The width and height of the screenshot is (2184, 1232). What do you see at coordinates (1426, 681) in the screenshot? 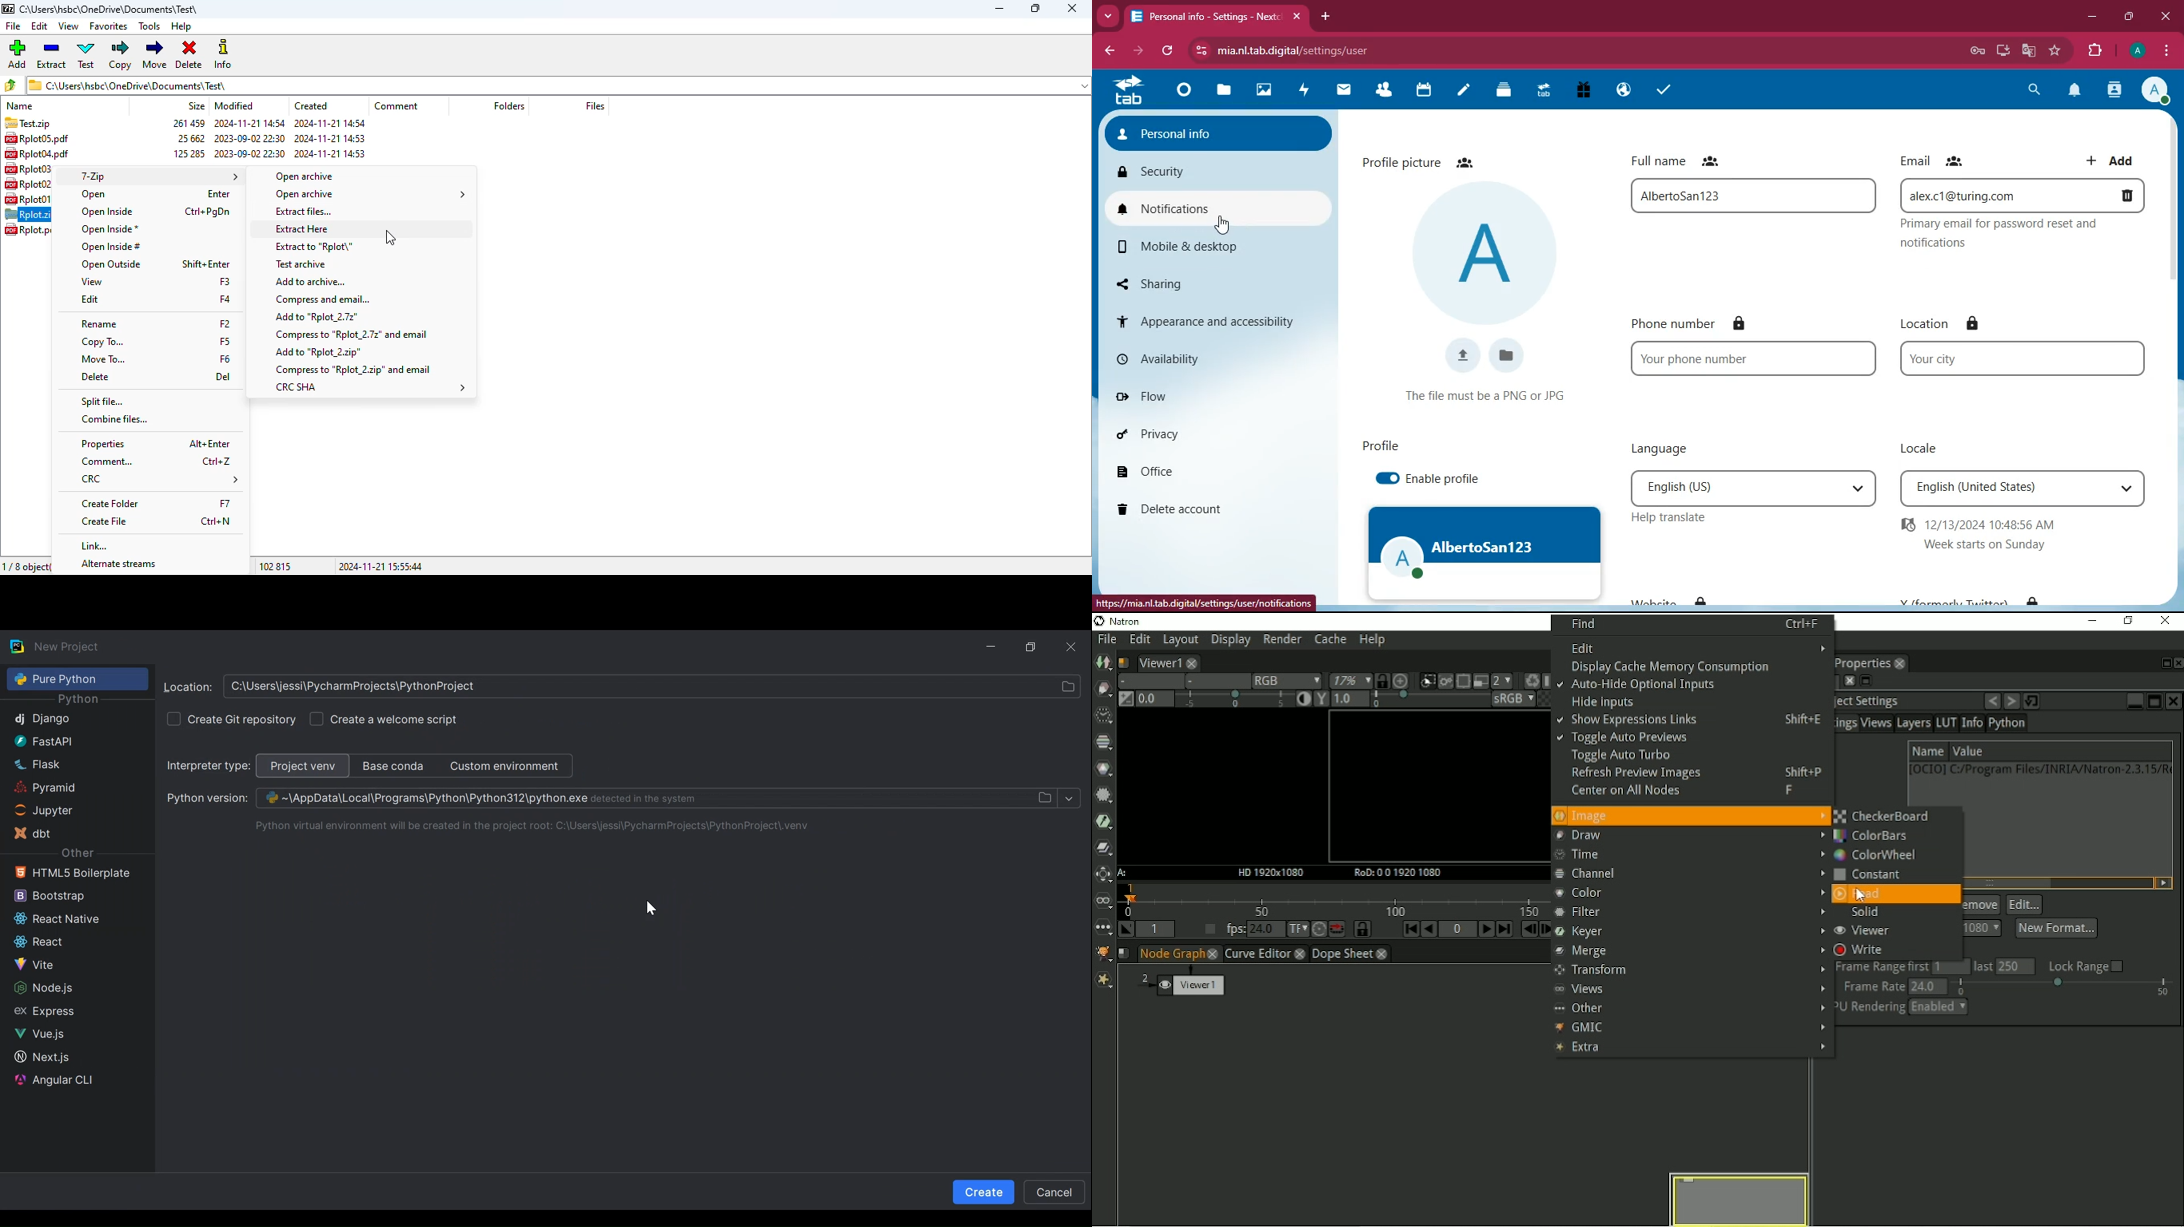
I see `Clips the portion of the image` at bounding box center [1426, 681].